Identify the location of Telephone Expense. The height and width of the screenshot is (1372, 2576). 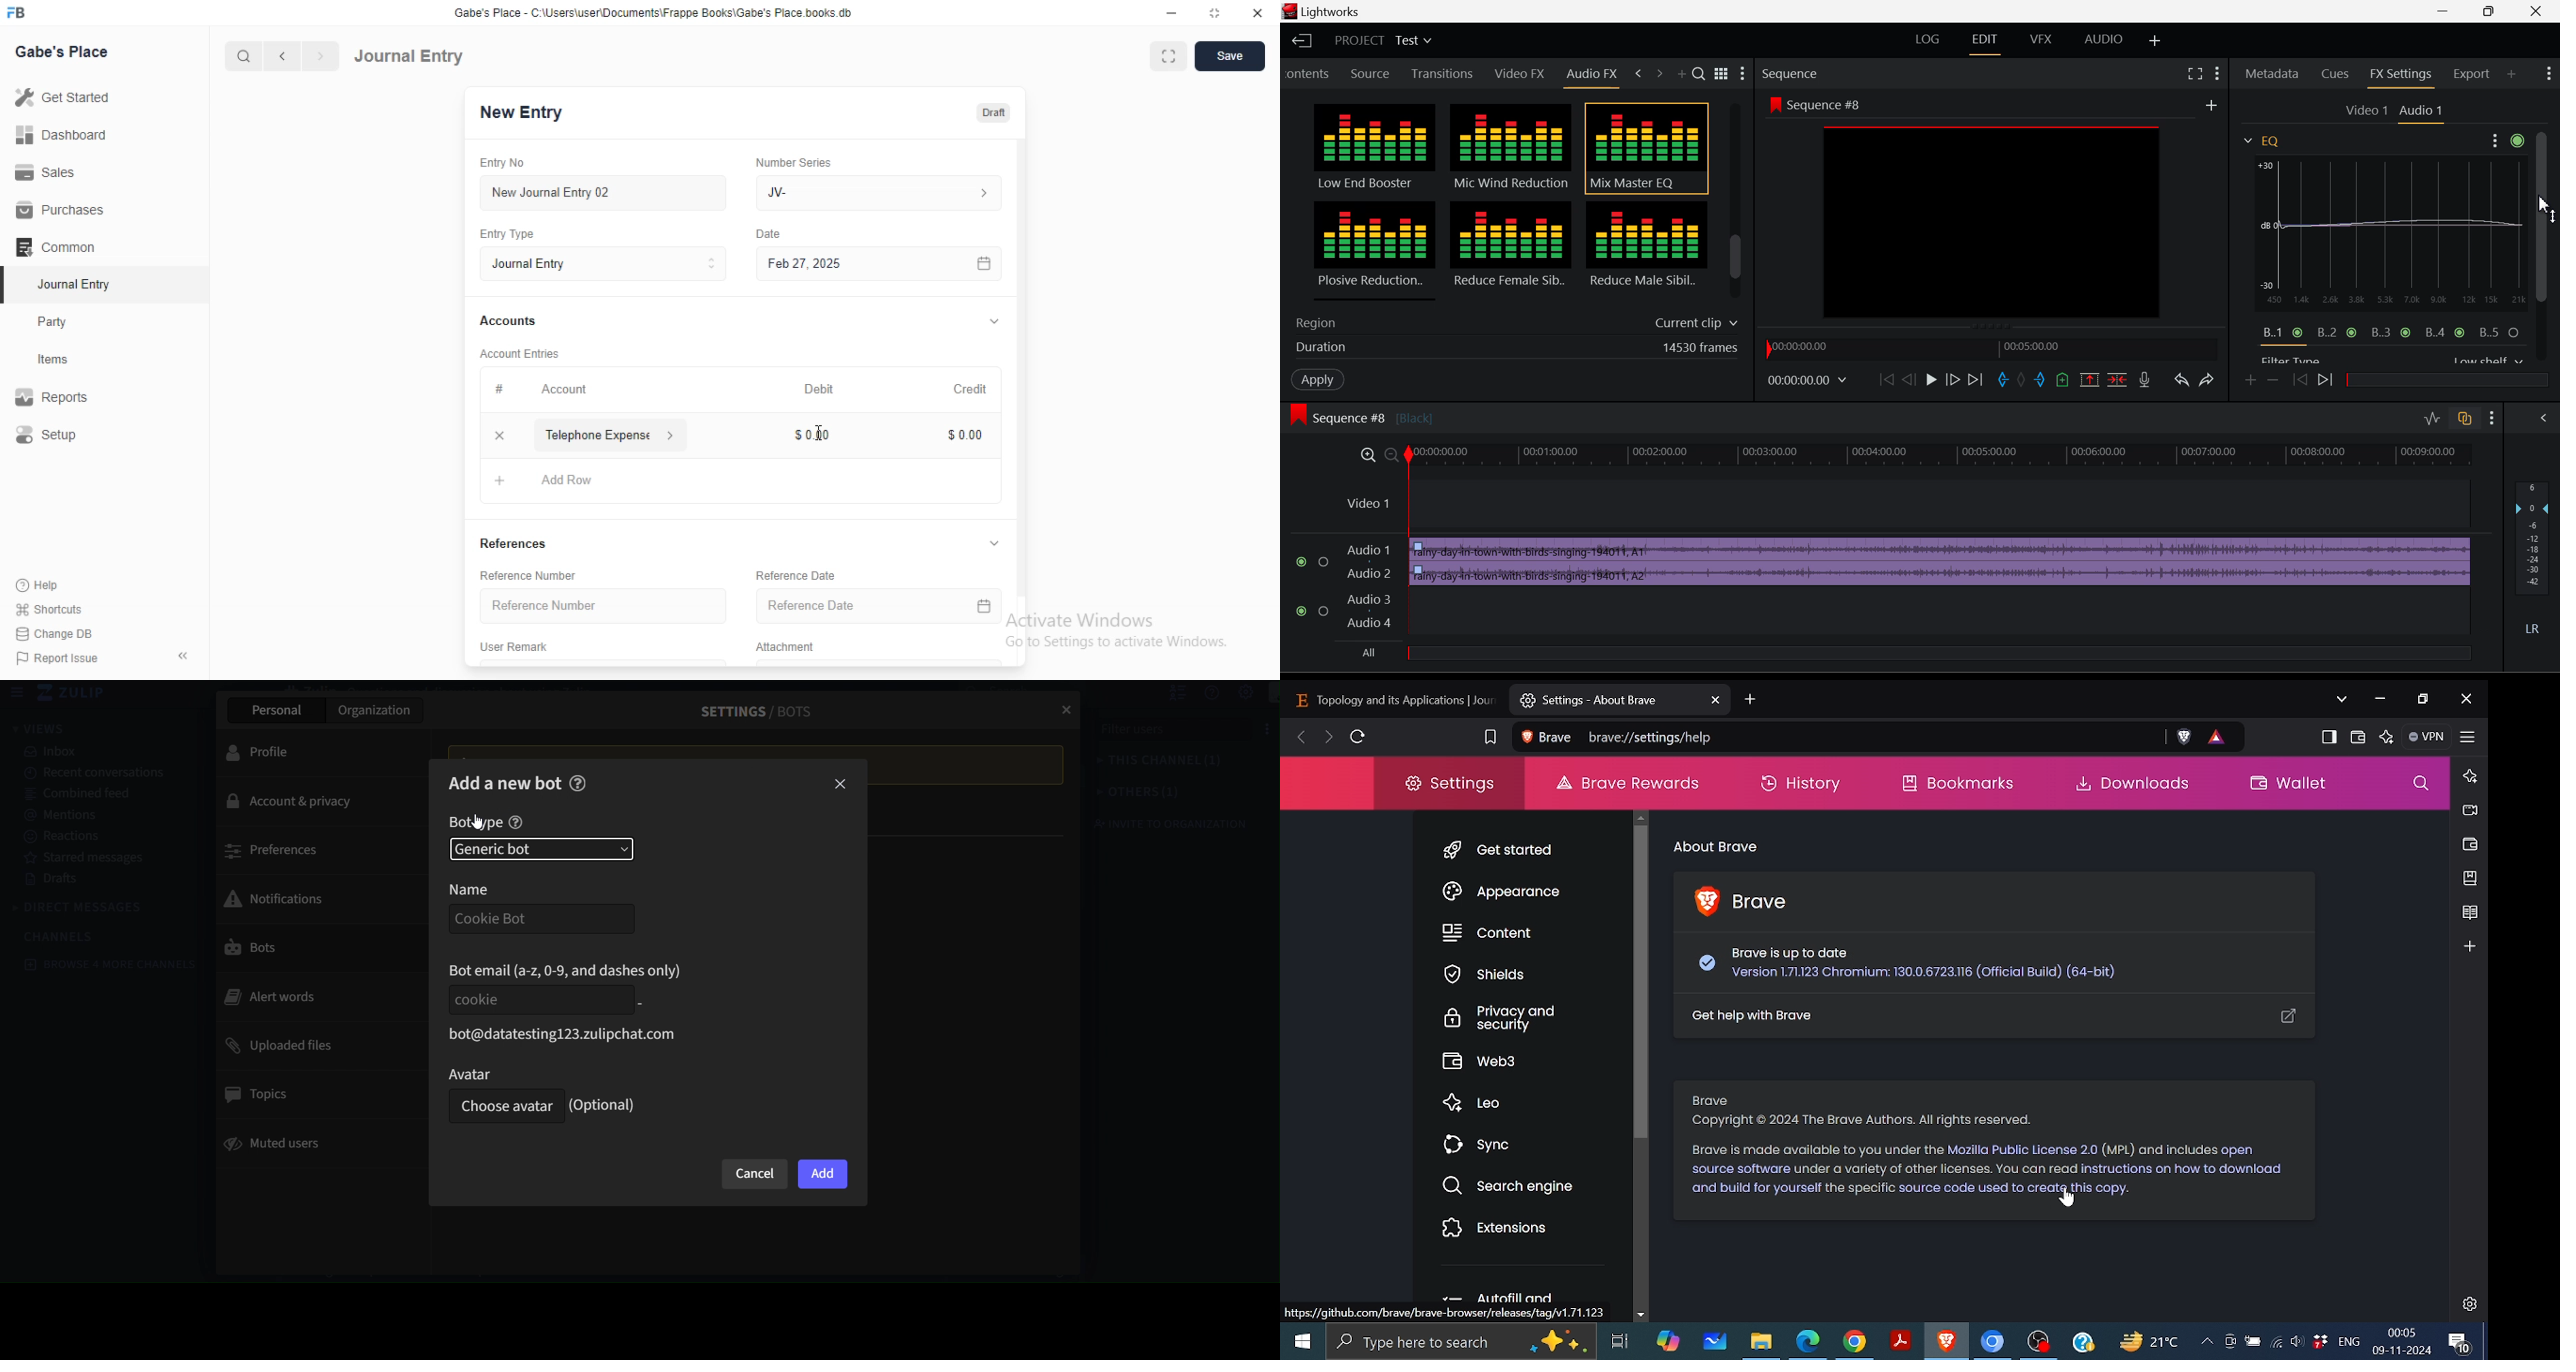
(611, 433).